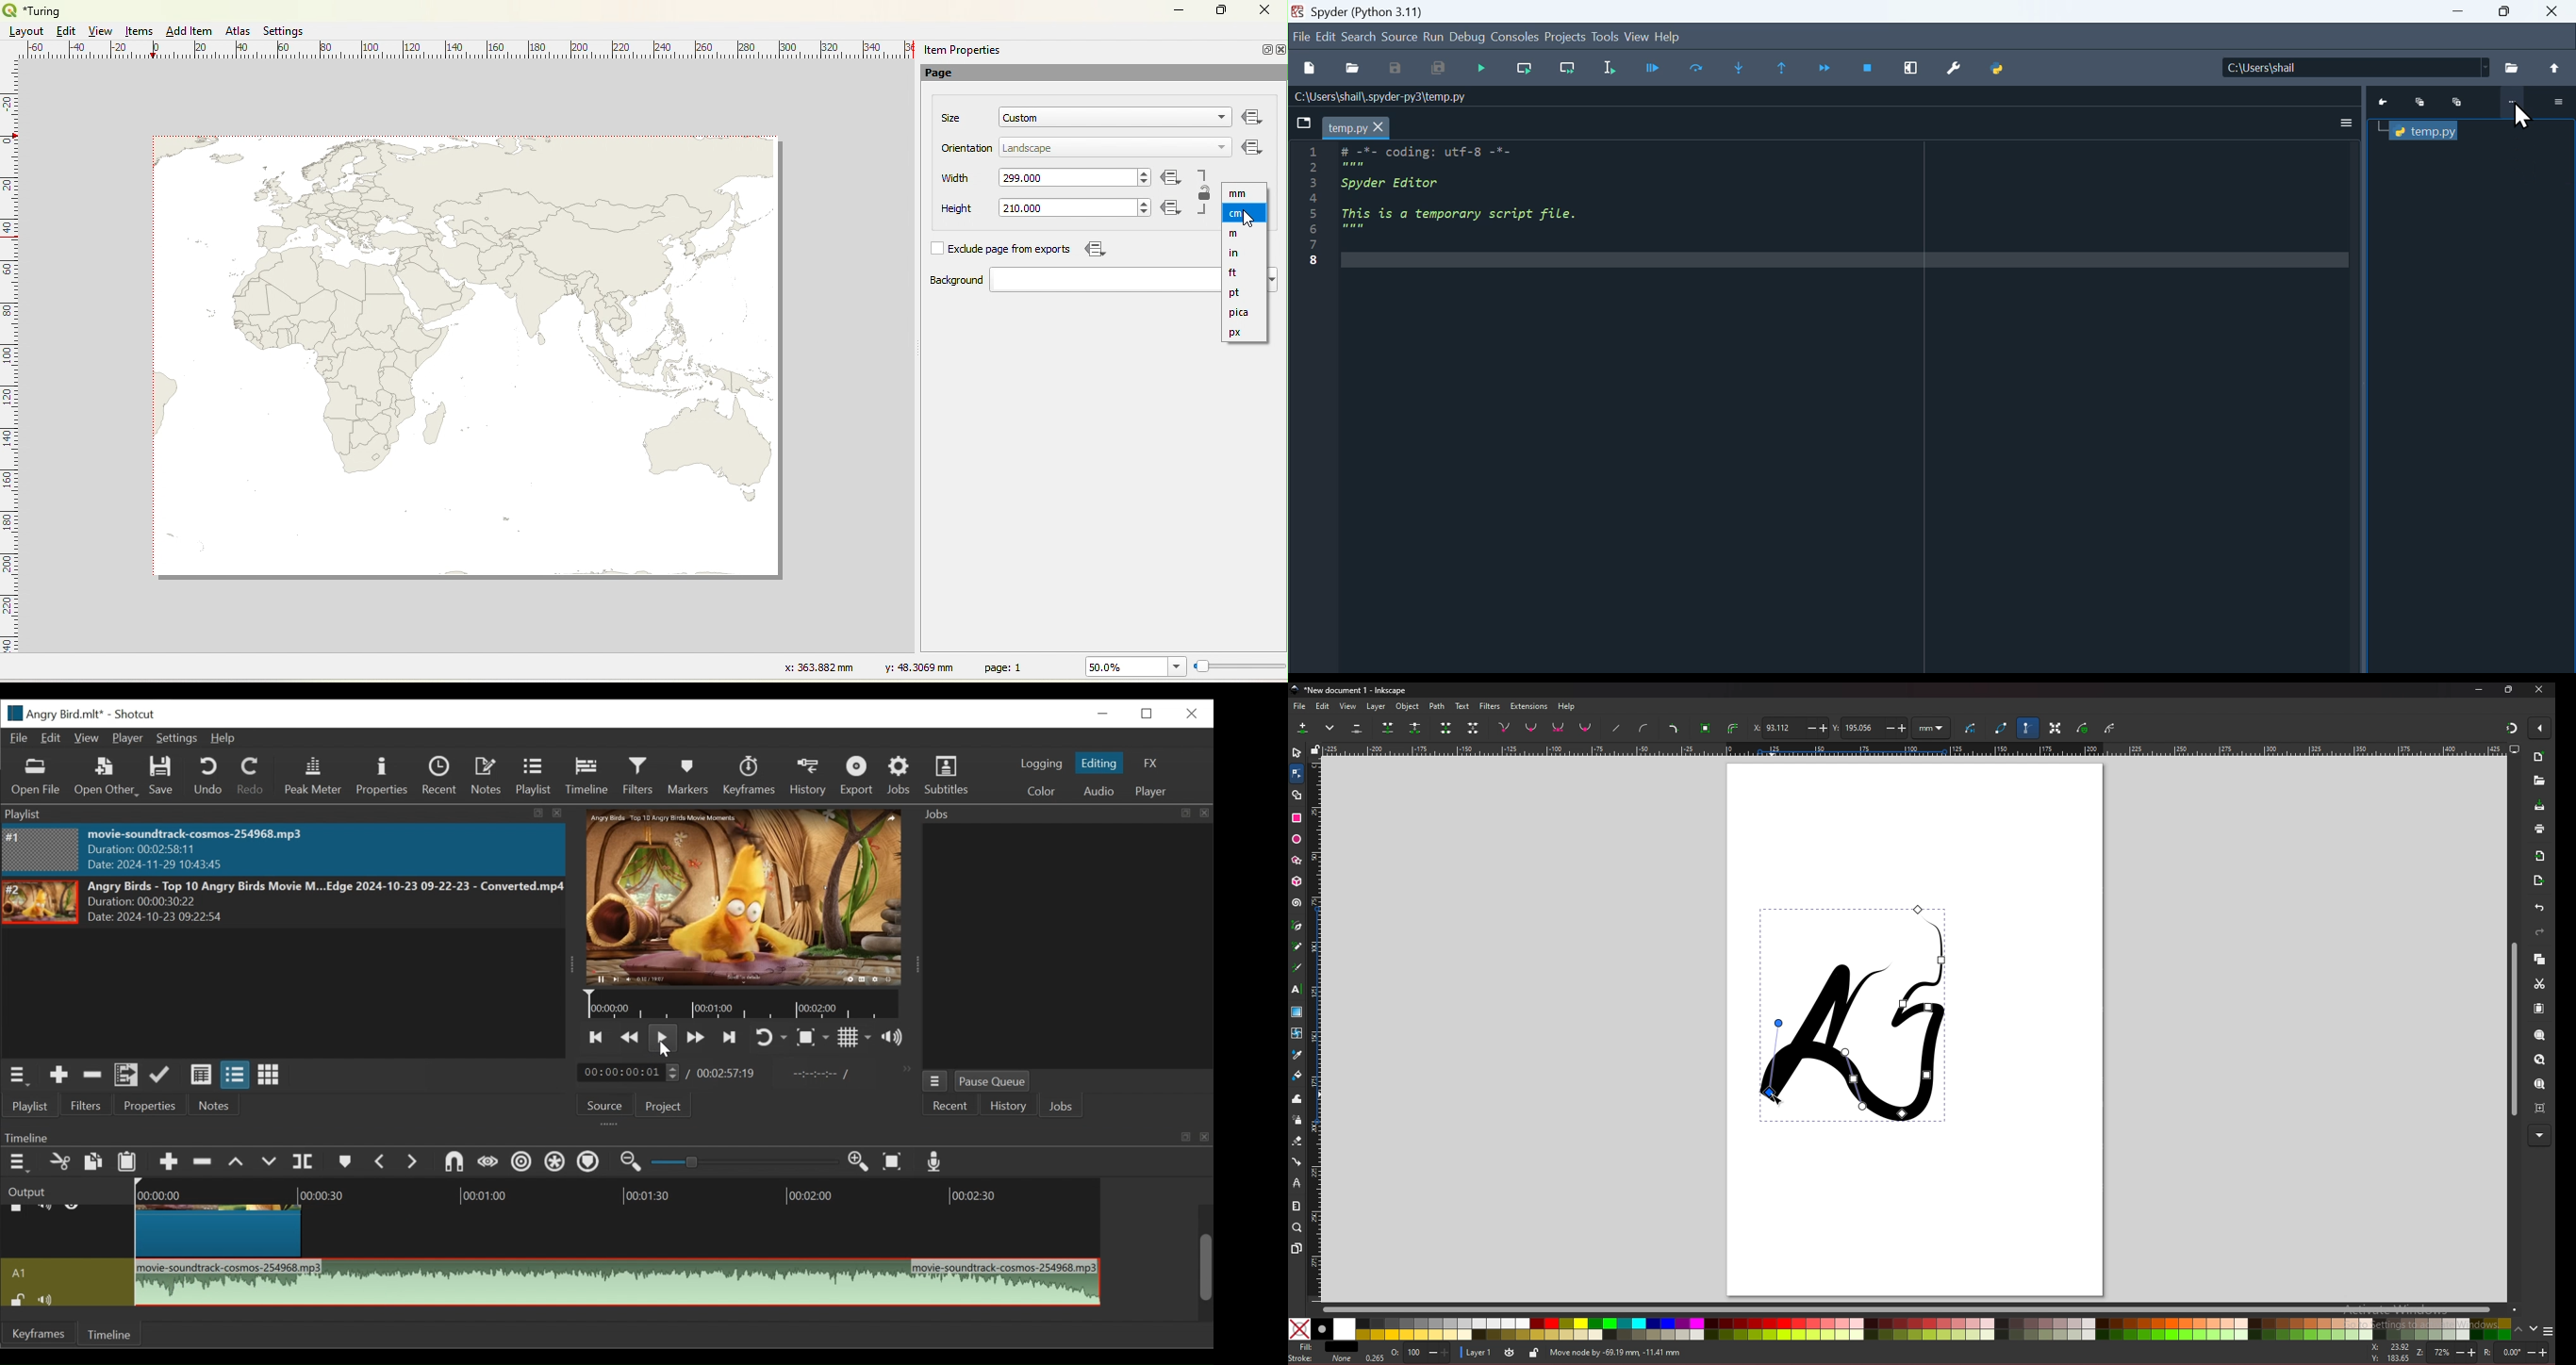 The height and width of the screenshot is (1372, 2576). I want to click on Image, so click(40, 902).